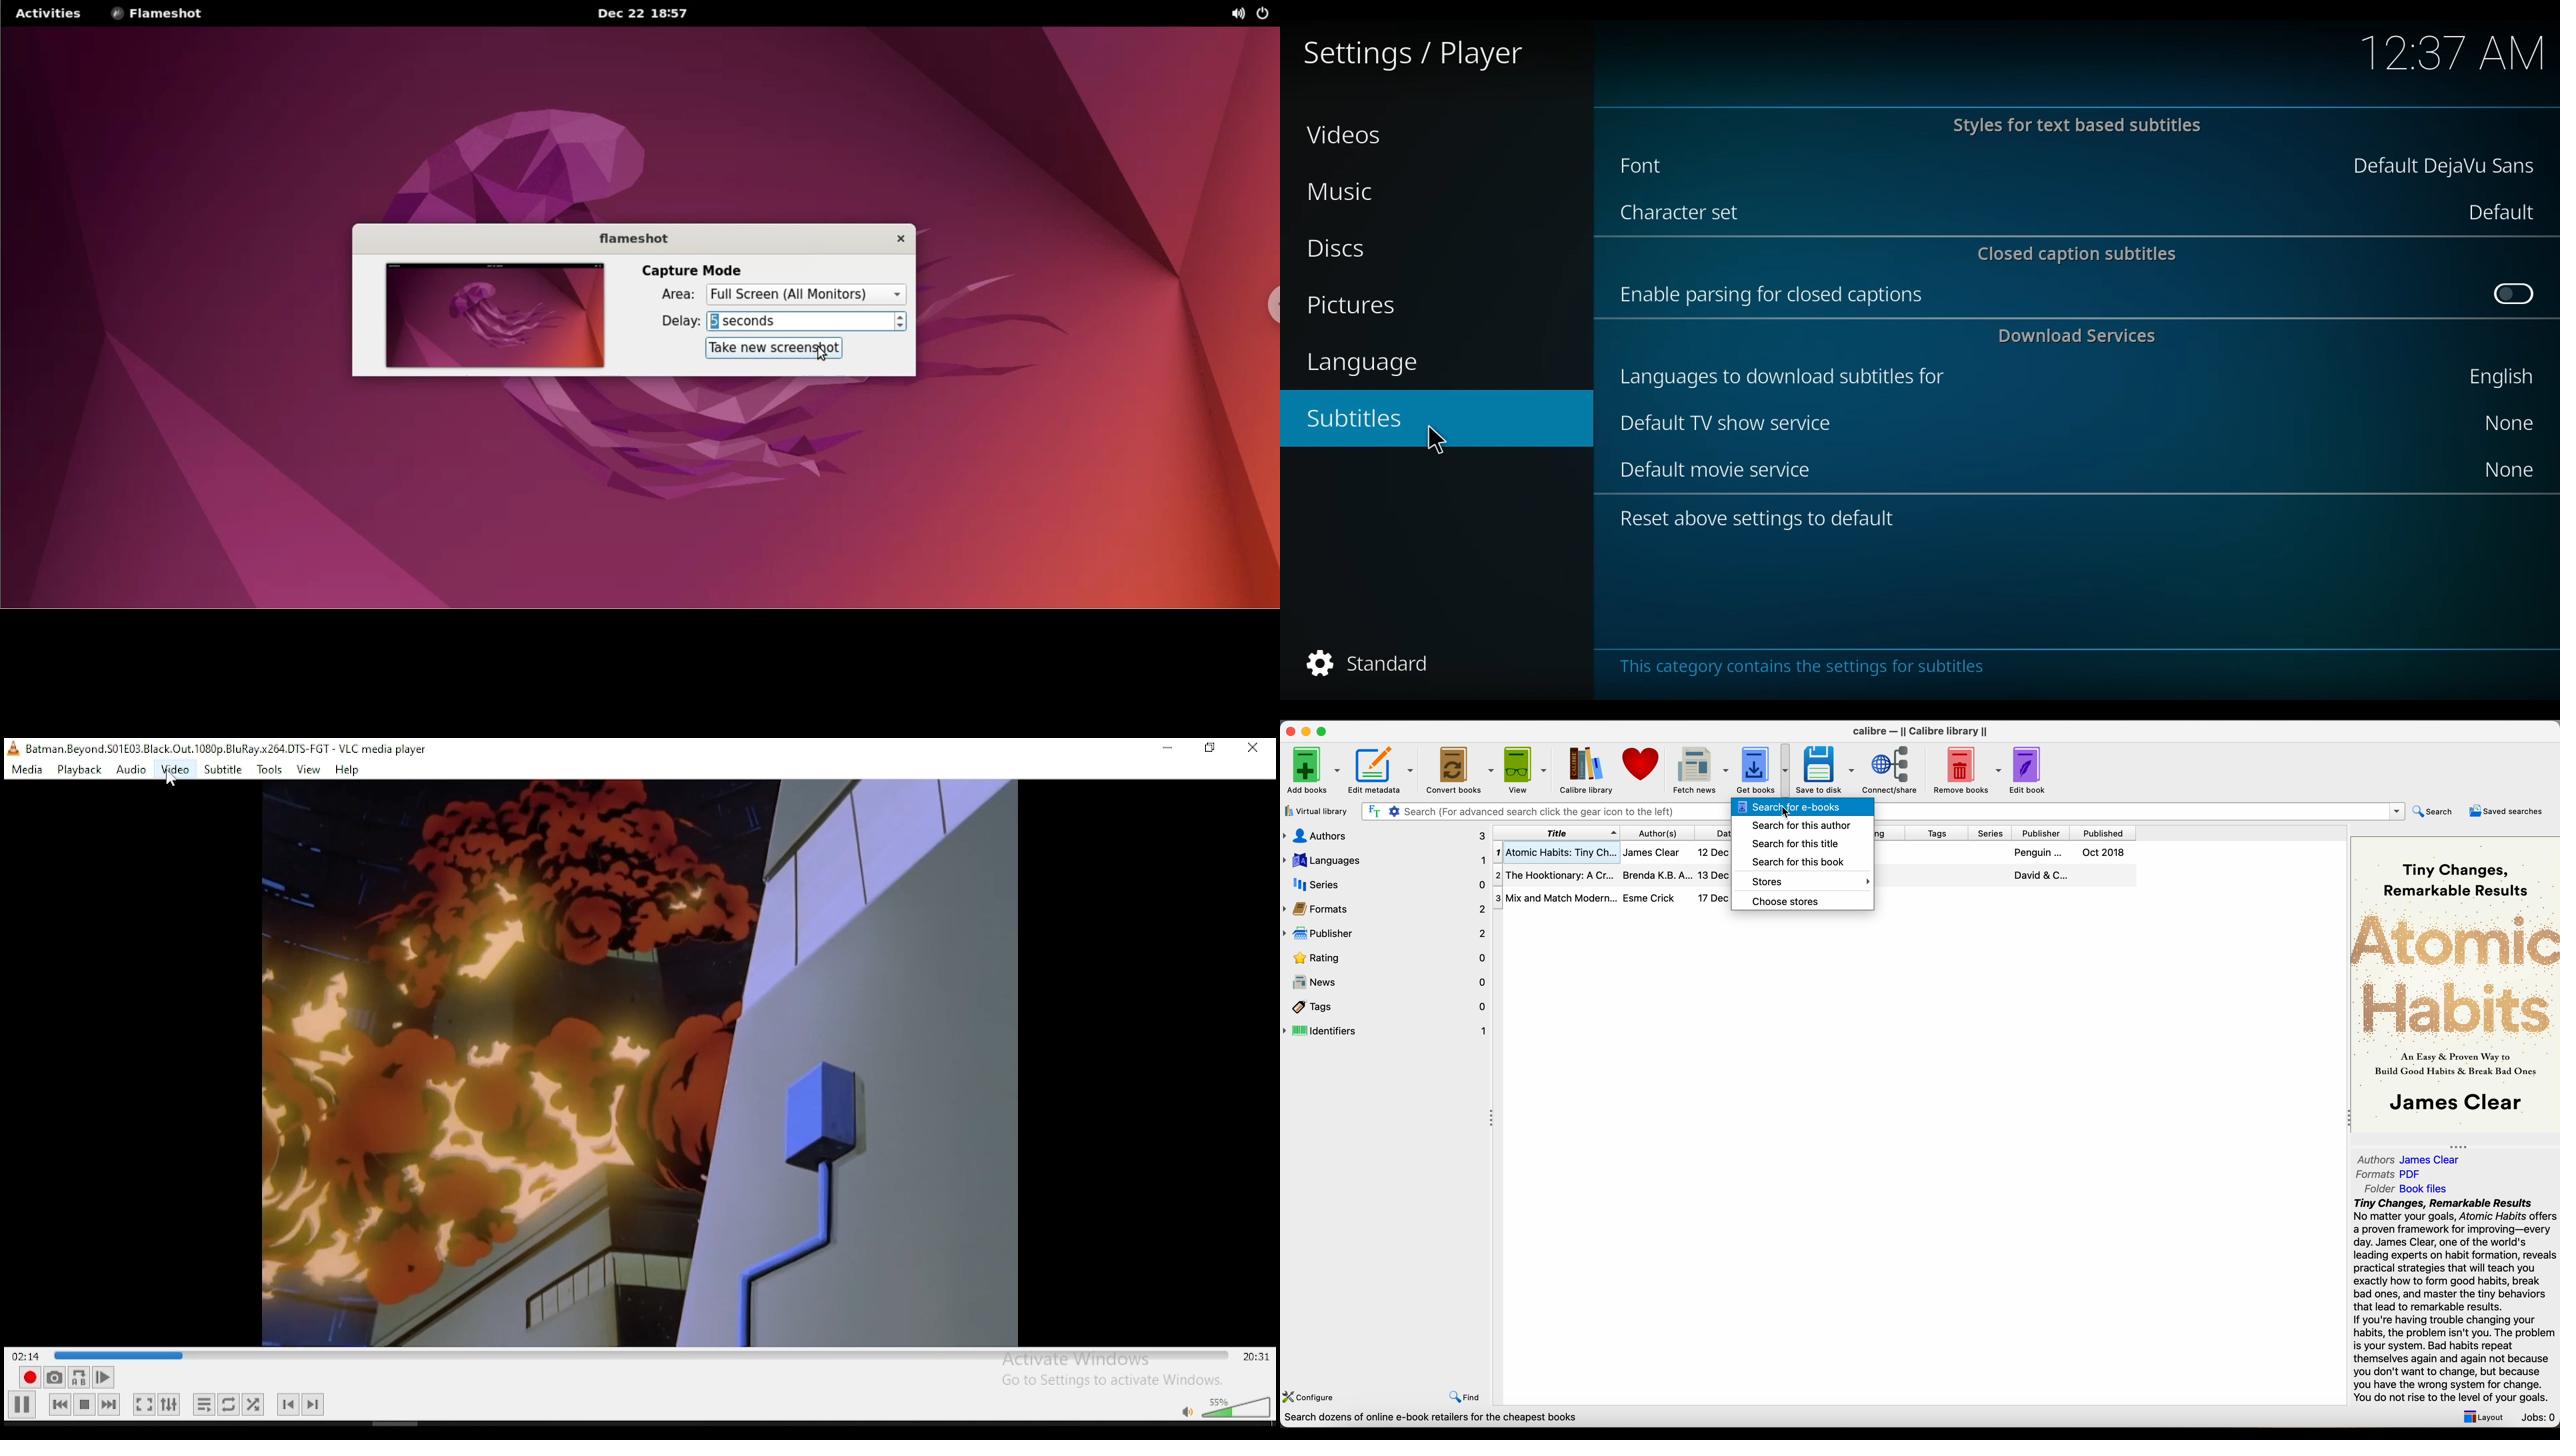 The height and width of the screenshot is (1456, 2576). What do you see at coordinates (1555, 899) in the screenshot?
I see `Mix and Match Modern...` at bounding box center [1555, 899].